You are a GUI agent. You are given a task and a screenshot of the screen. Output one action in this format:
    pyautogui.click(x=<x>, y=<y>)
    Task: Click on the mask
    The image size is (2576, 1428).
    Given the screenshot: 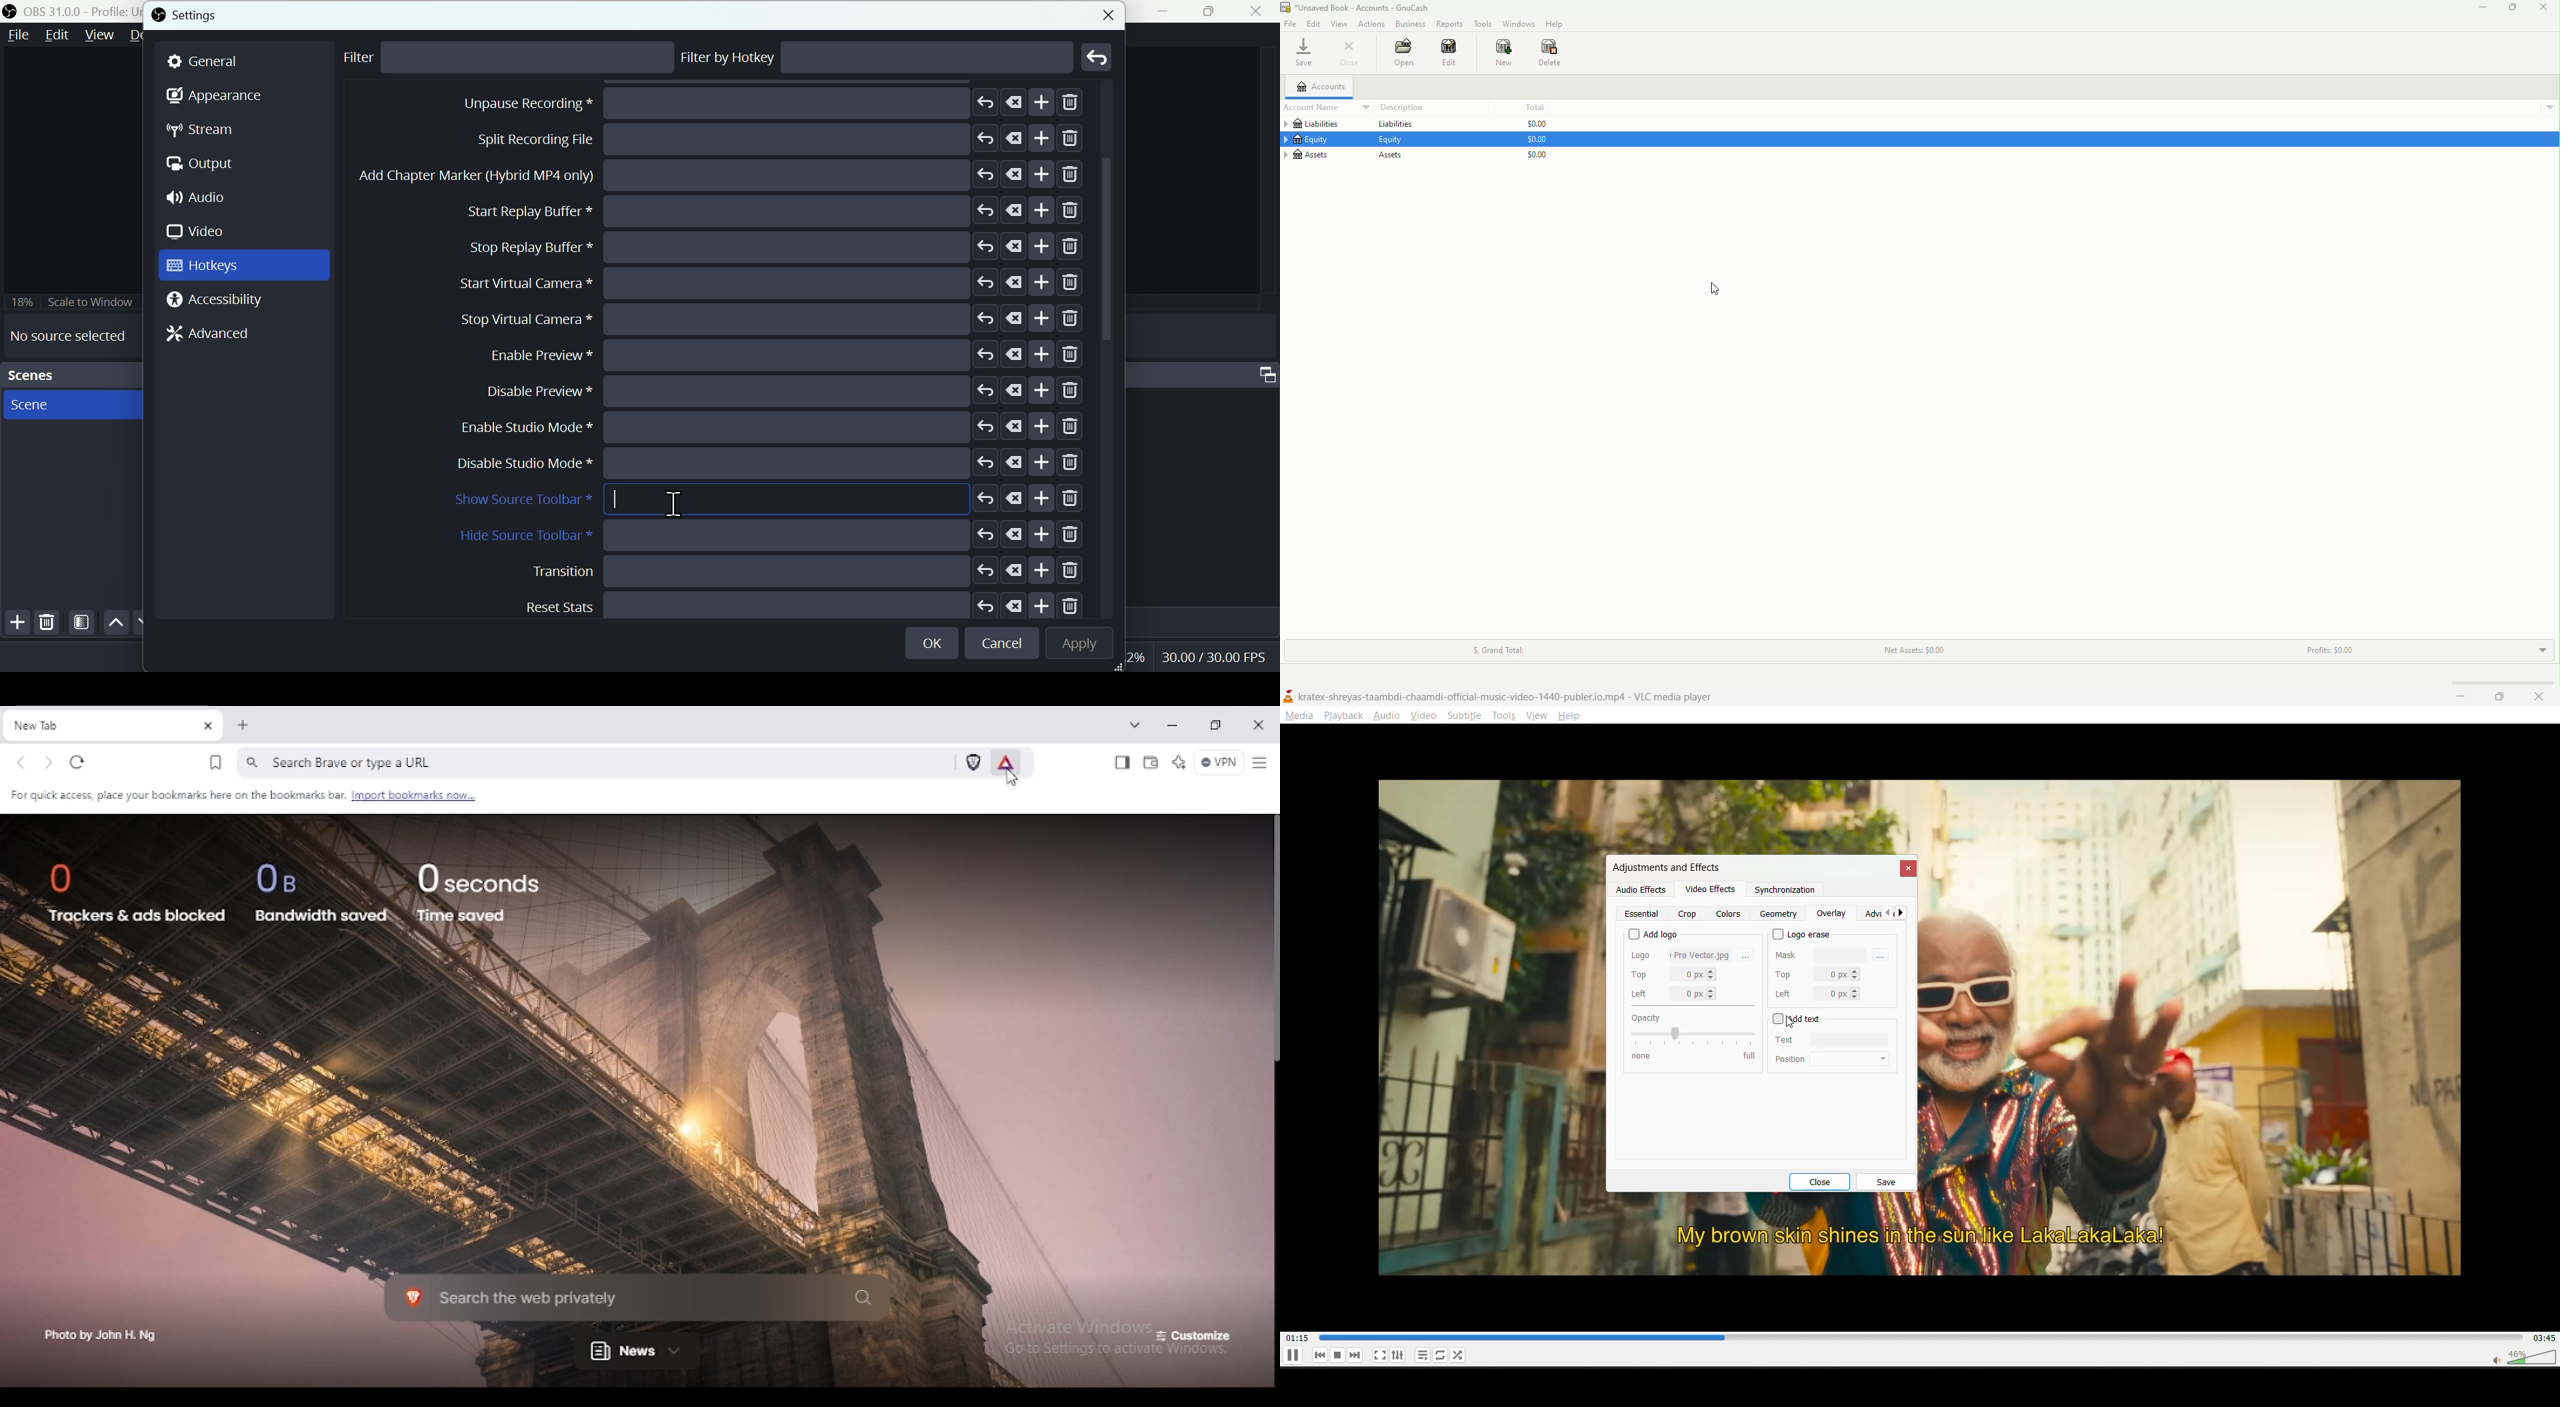 What is the action you would take?
    pyautogui.click(x=1822, y=954)
    